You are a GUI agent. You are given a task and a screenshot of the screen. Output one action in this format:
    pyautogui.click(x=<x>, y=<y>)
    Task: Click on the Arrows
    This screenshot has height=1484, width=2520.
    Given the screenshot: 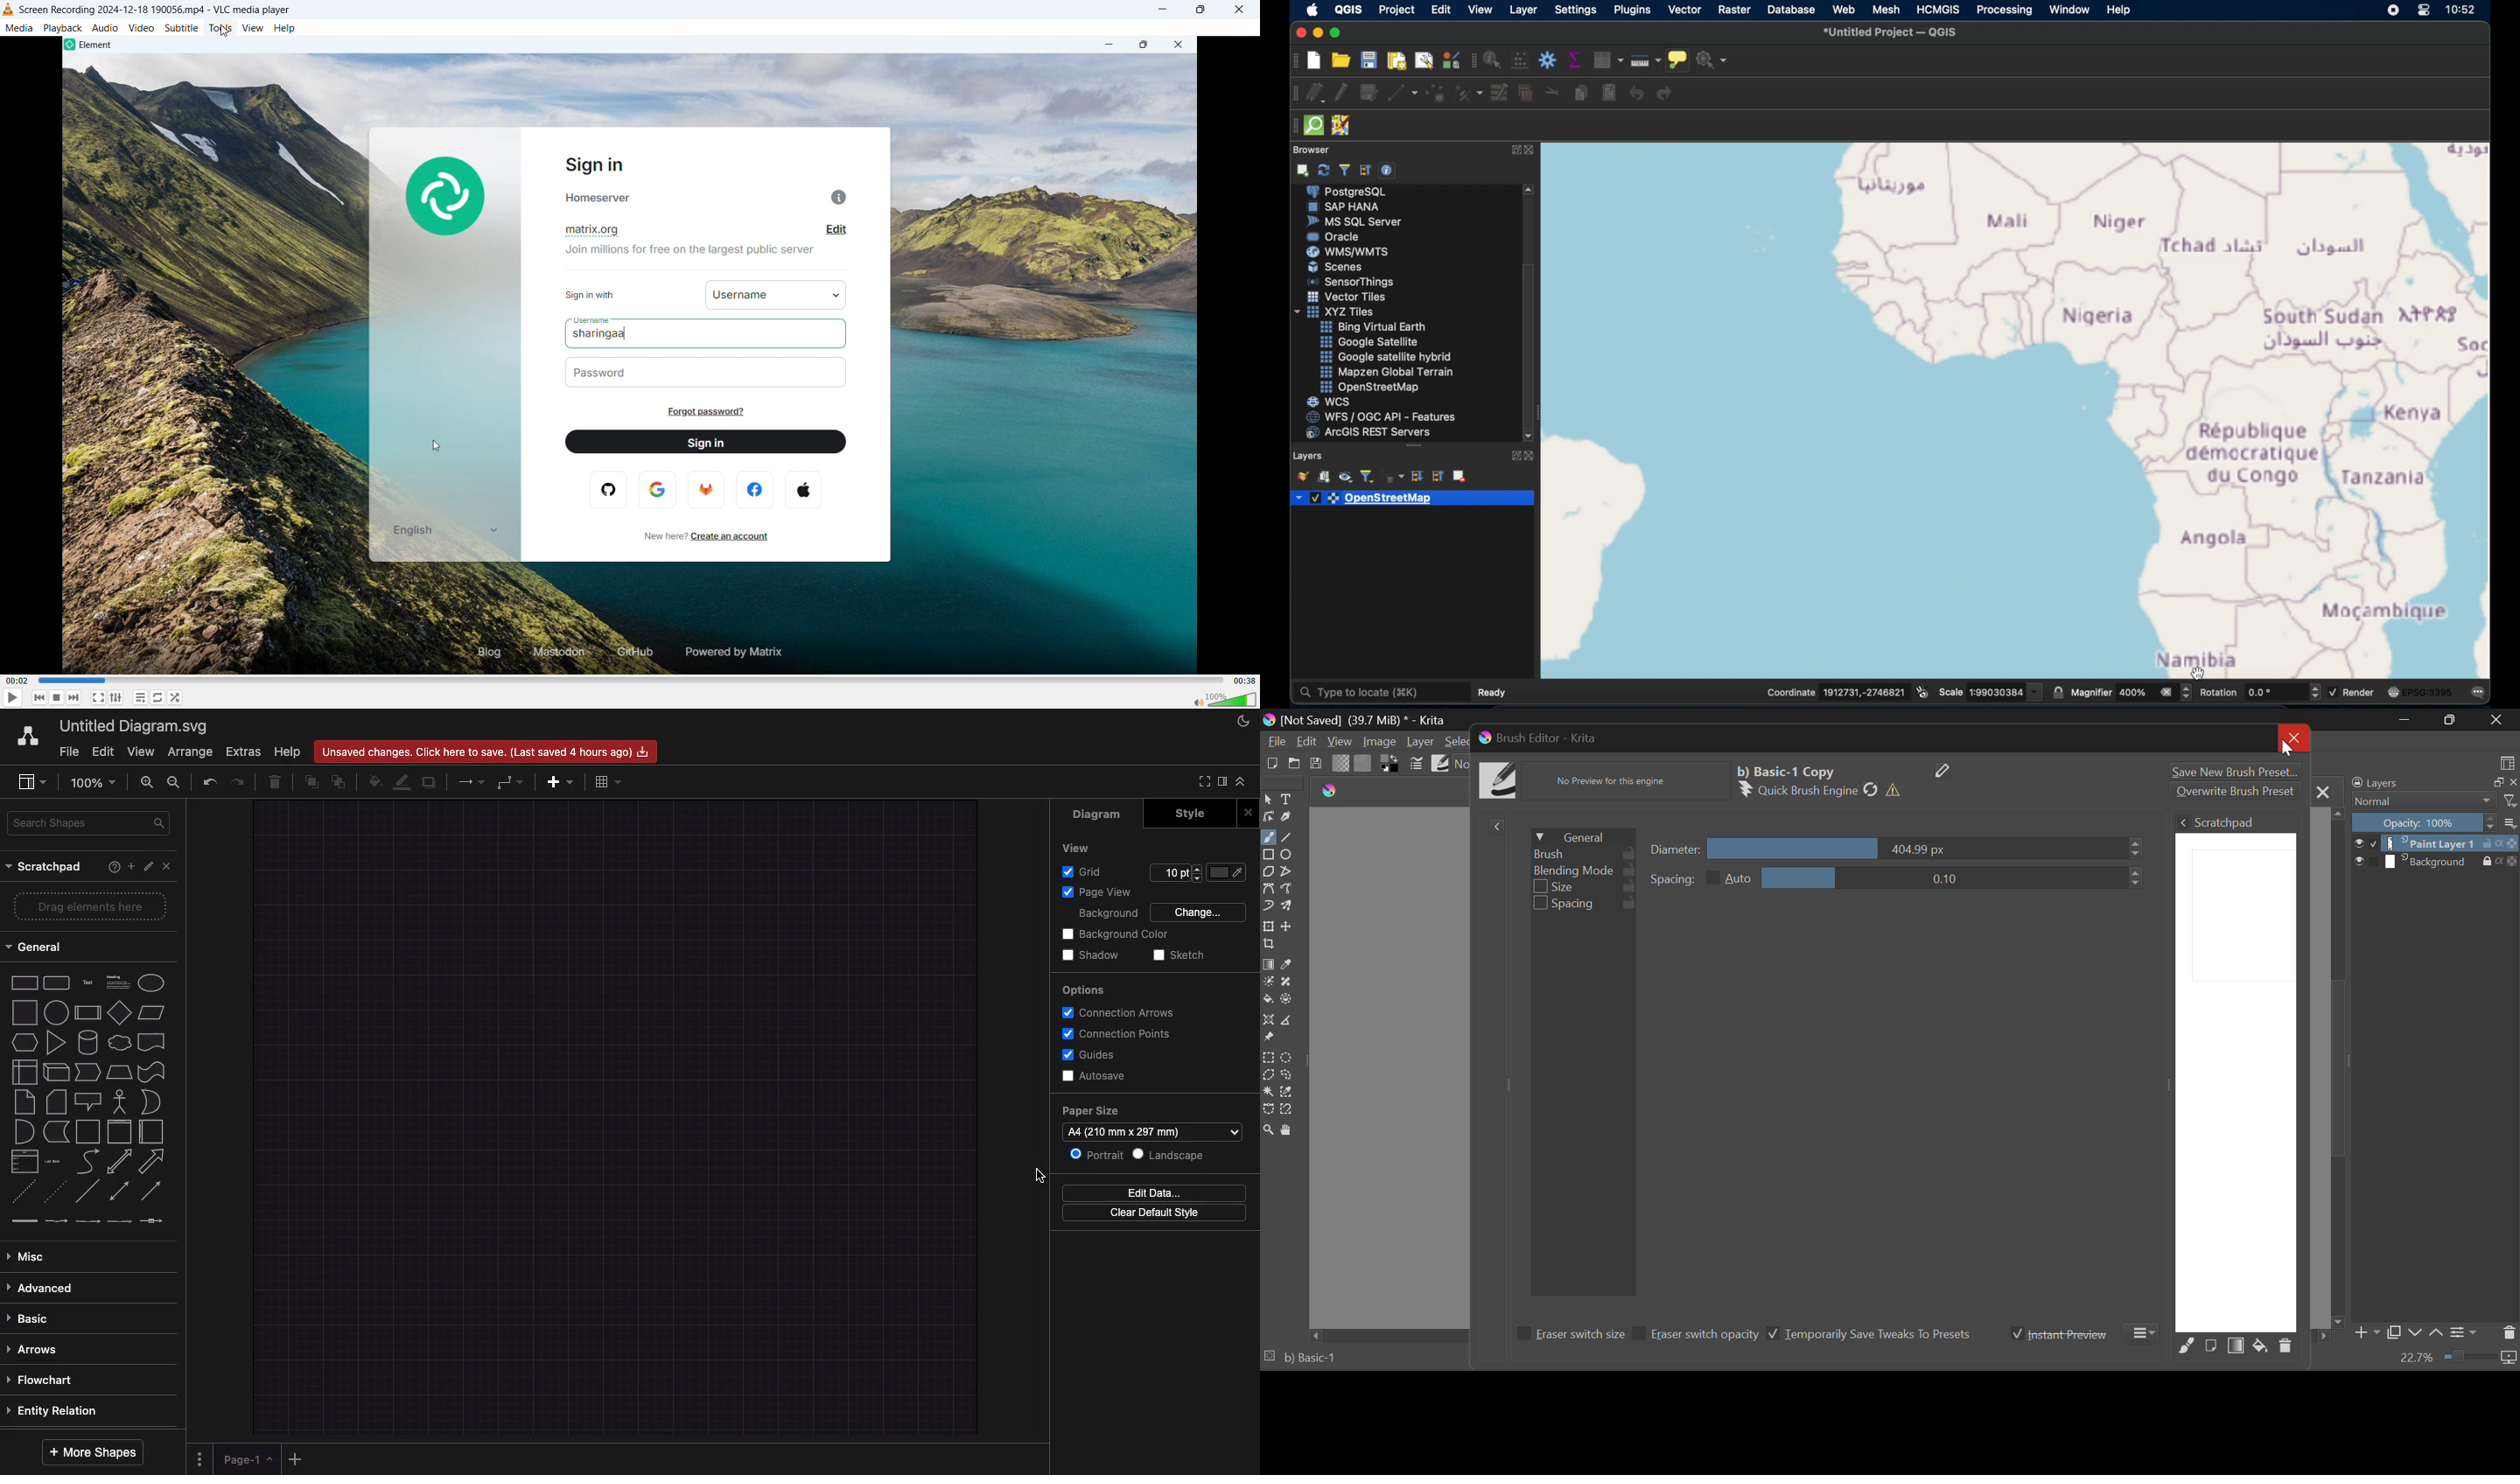 What is the action you would take?
    pyautogui.click(x=35, y=1350)
    